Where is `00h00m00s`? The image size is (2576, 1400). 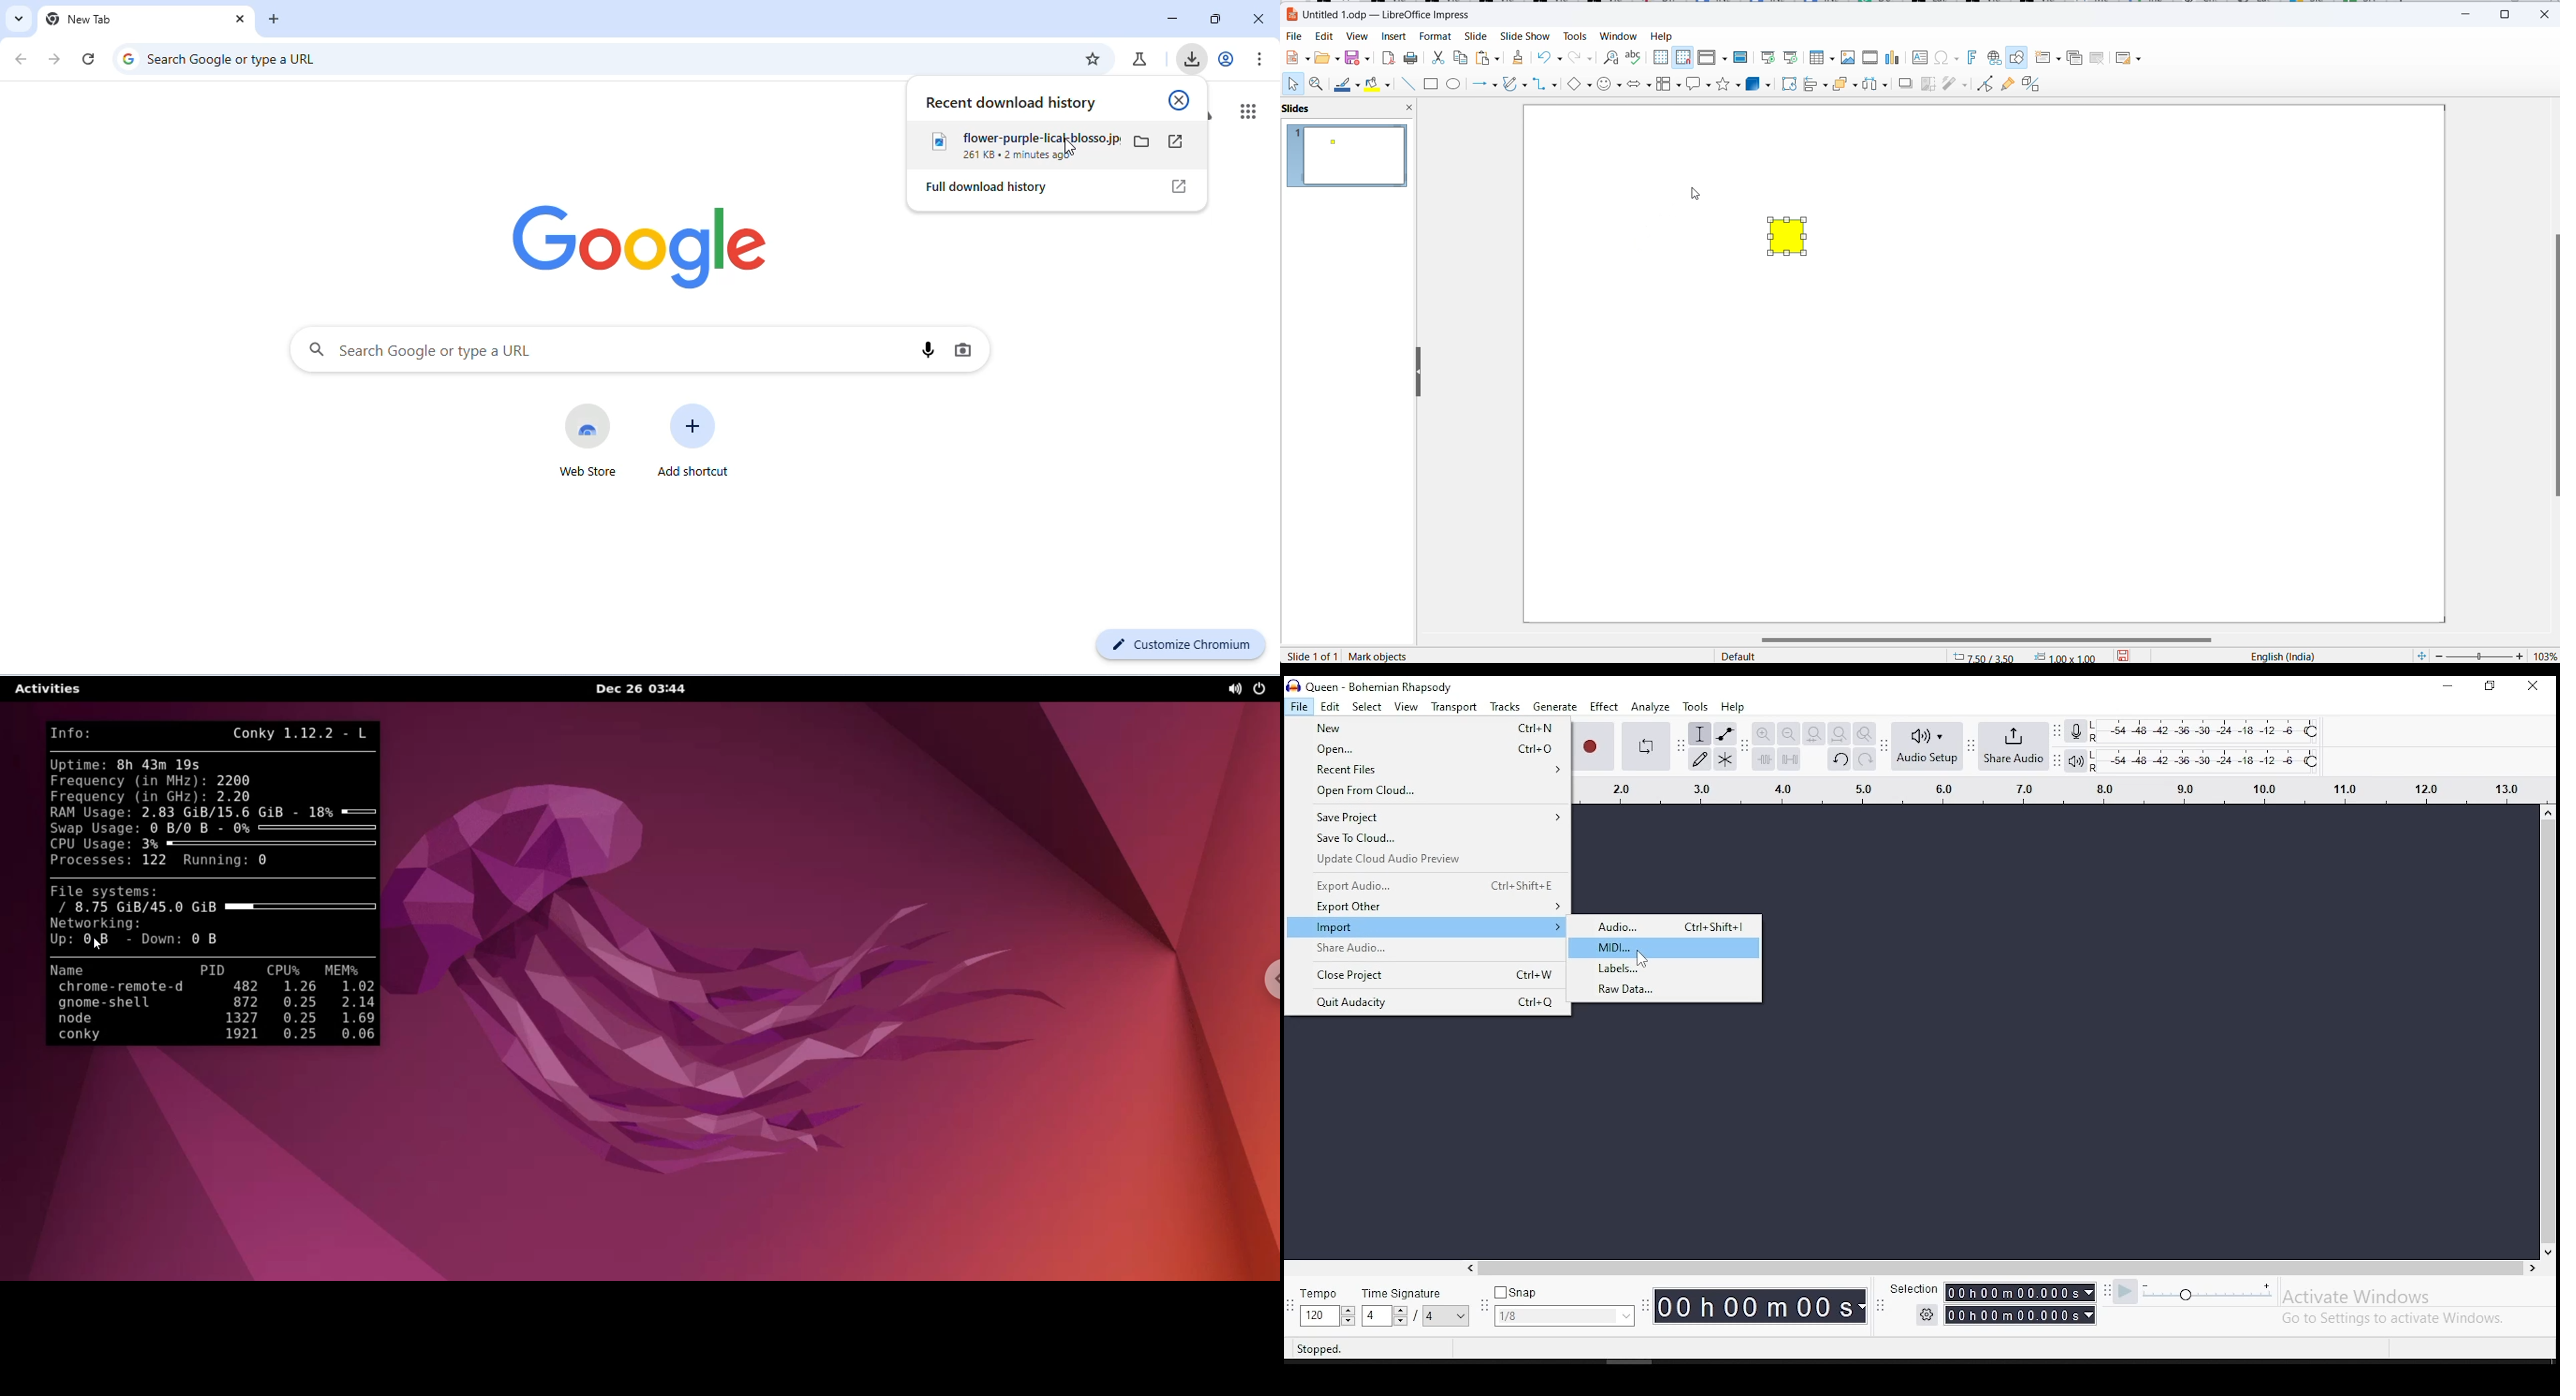
00h00m00s is located at coordinates (2022, 1315).